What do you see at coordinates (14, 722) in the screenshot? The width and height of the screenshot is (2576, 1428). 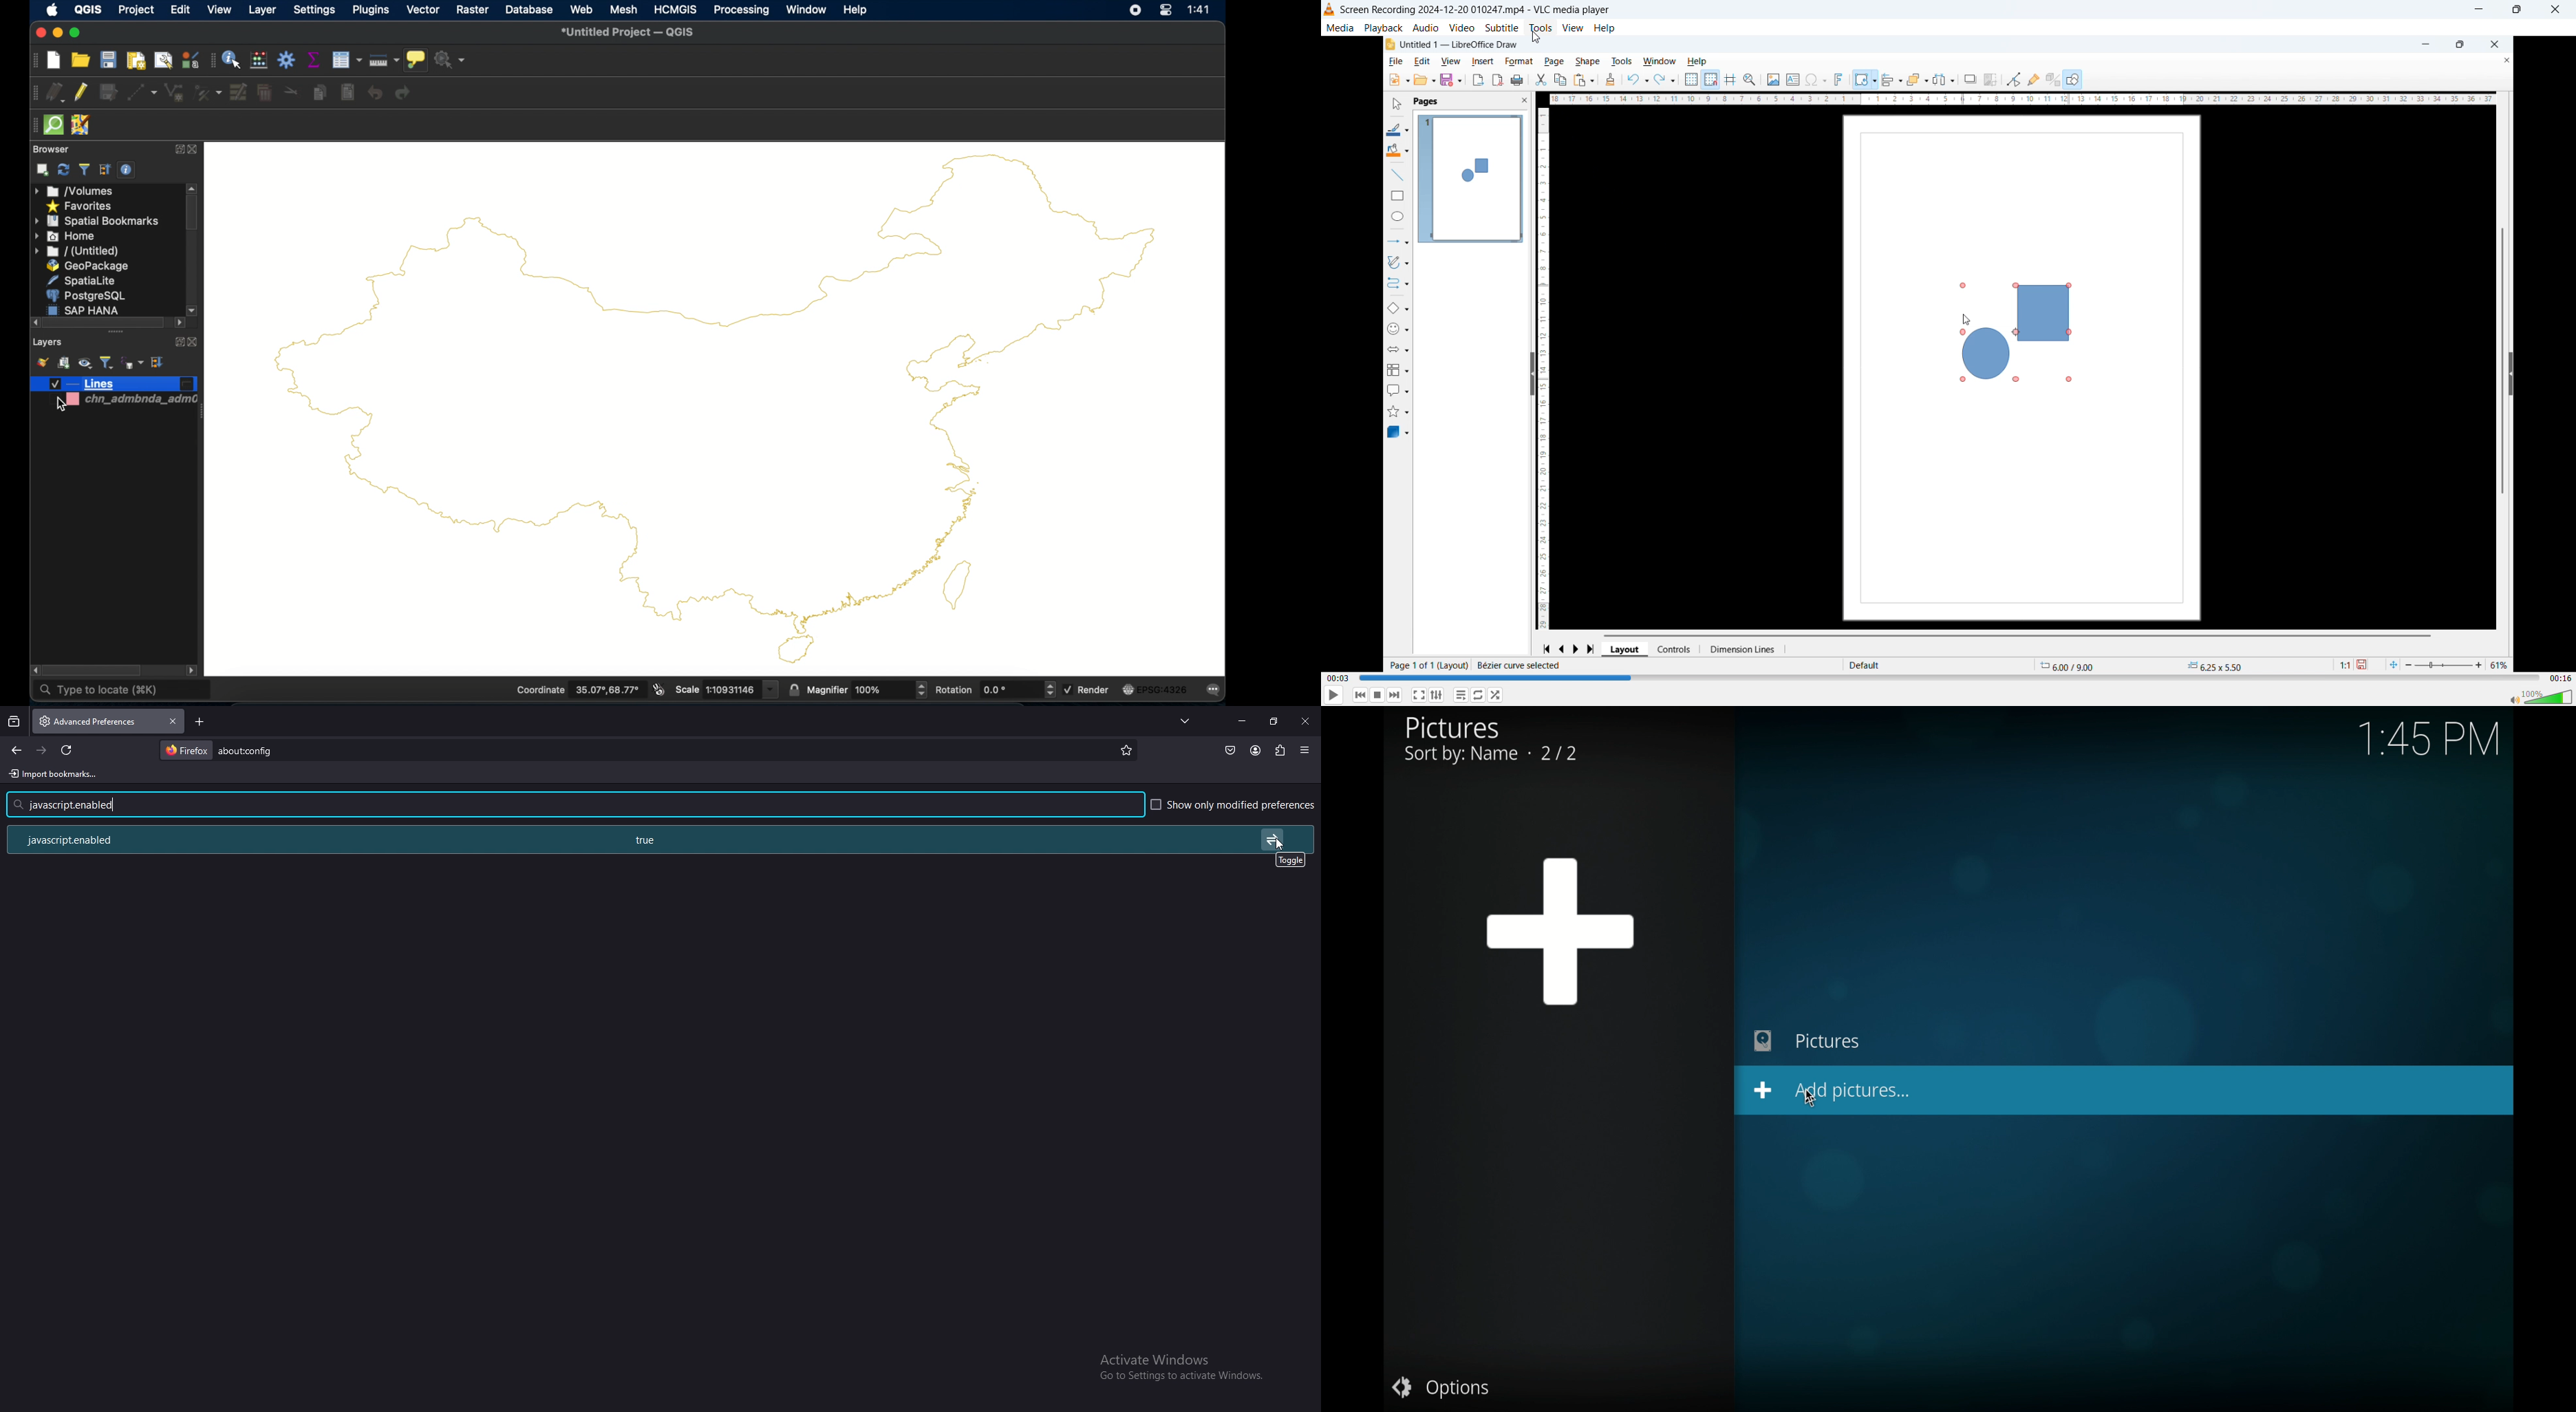 I see `recent browsing` at bounding box center [14, 722].